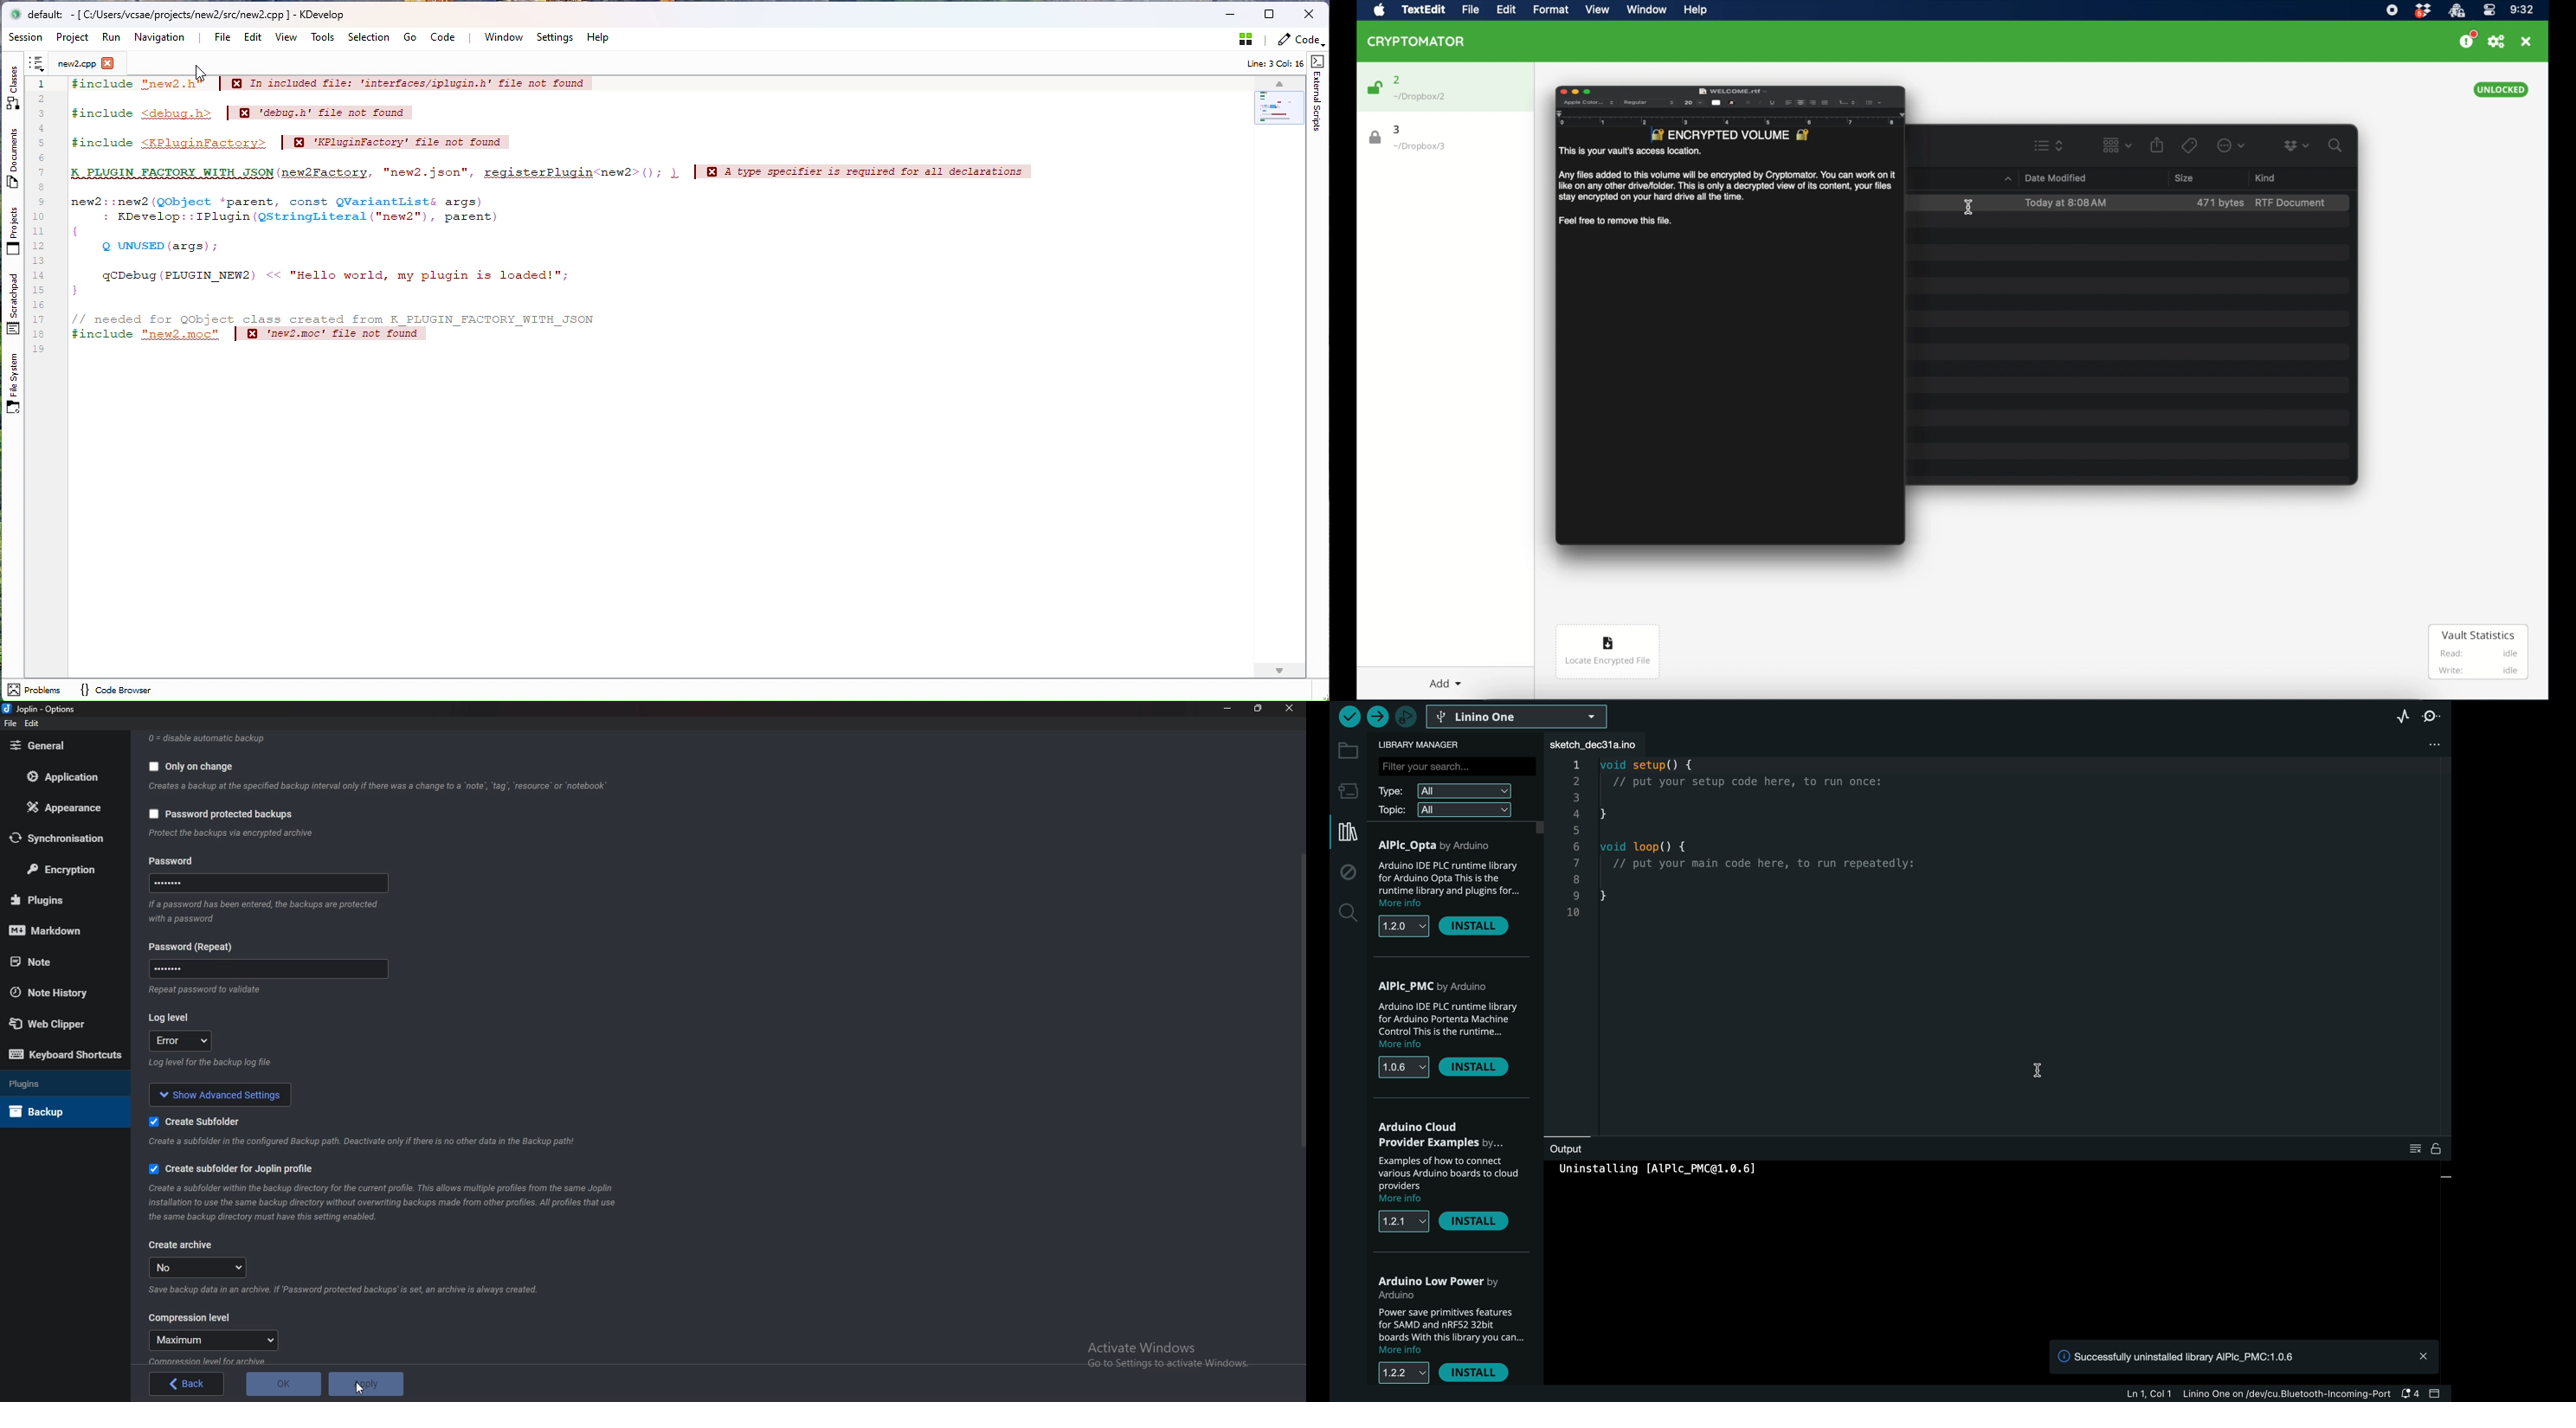  I want to click on description, so click(1450, 884).